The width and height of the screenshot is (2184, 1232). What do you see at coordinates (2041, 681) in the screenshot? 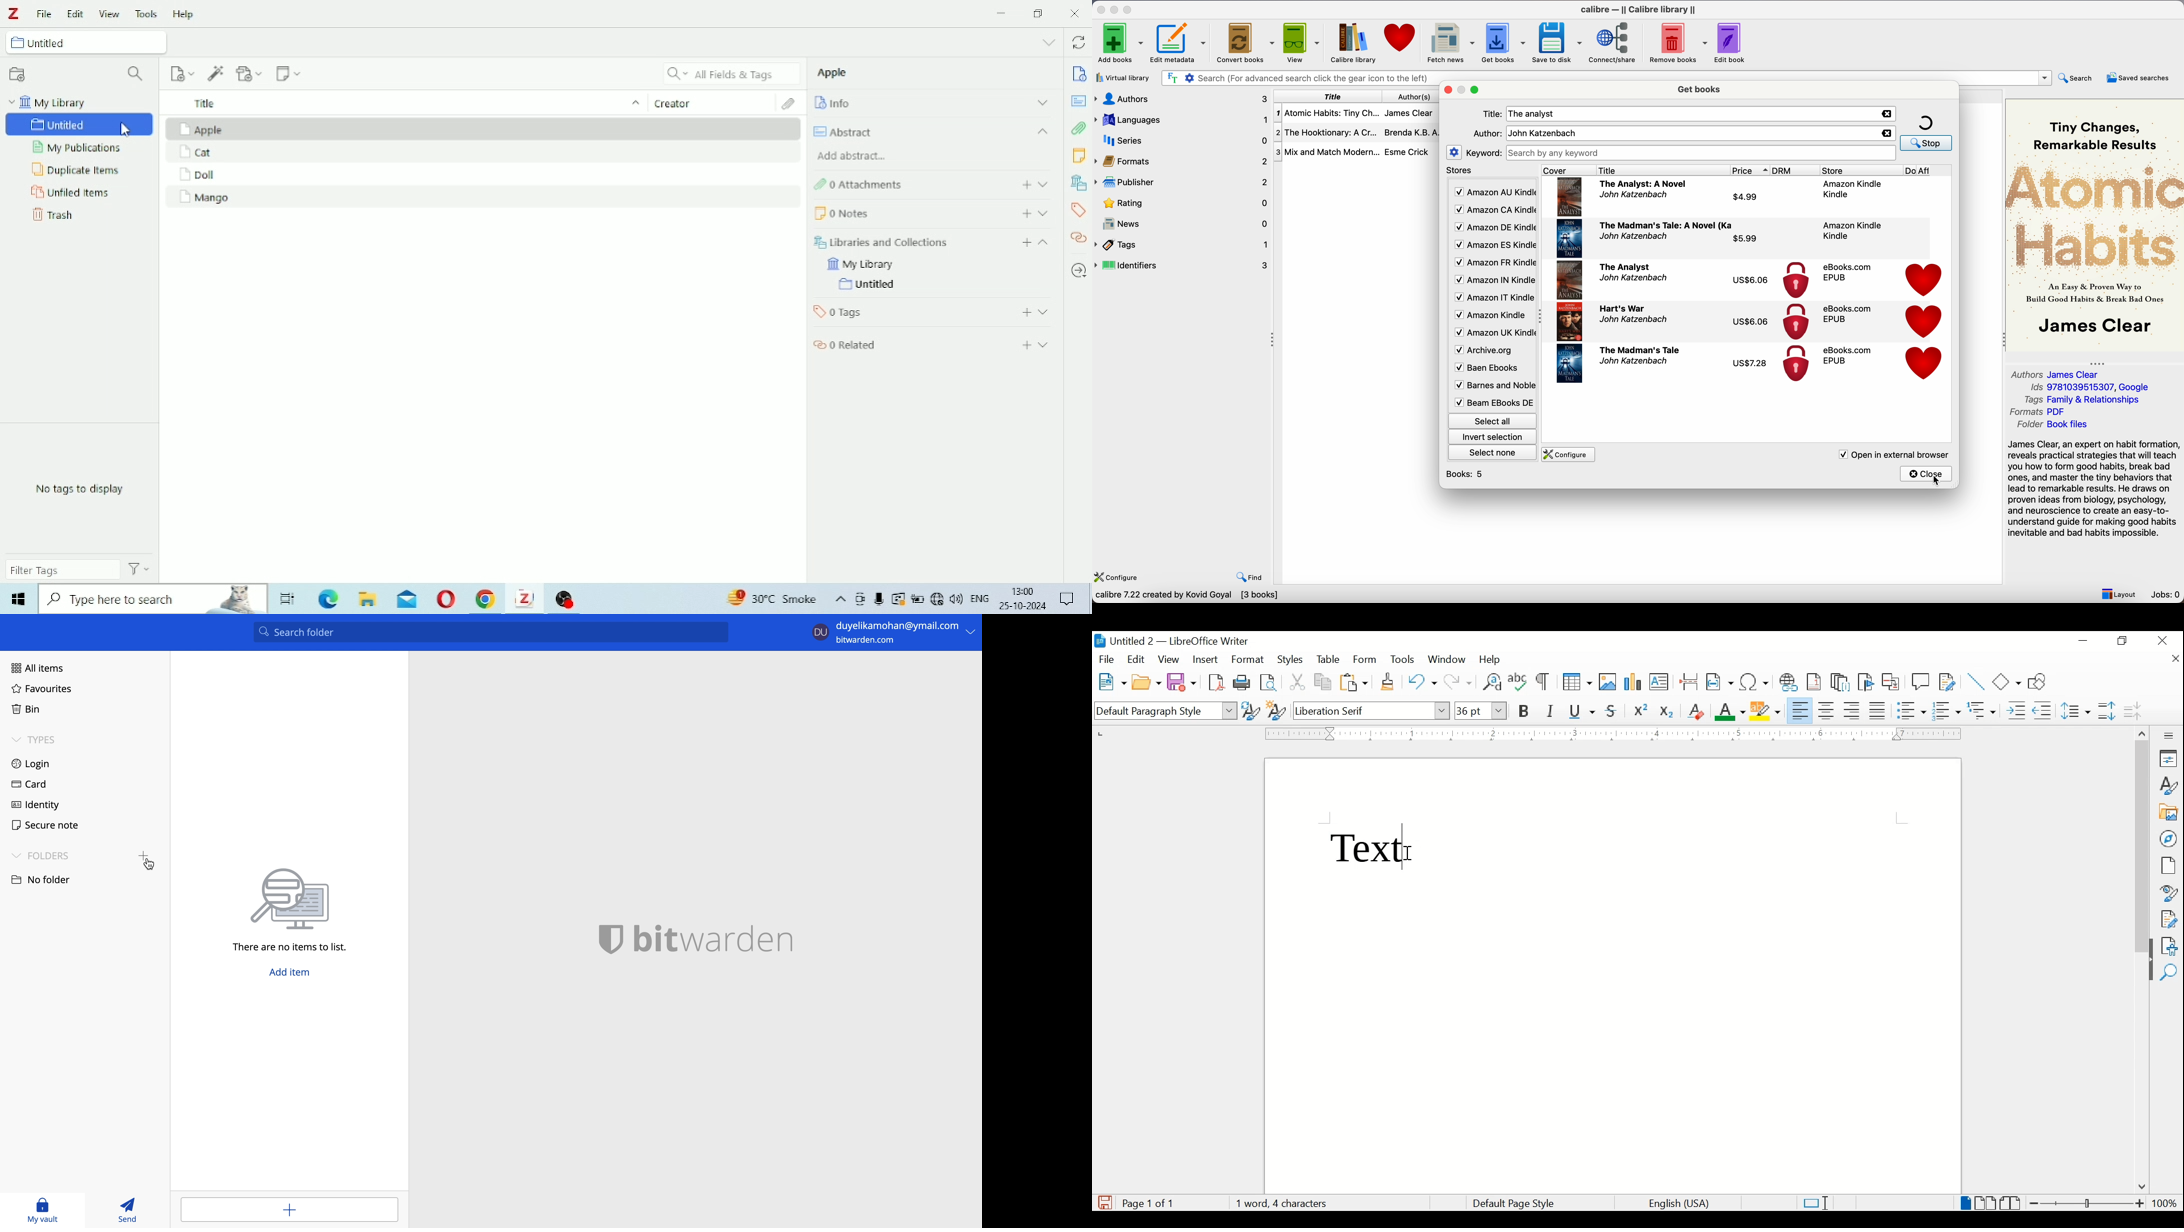
I see `show draw functions` at bounding box center [2041, 681].